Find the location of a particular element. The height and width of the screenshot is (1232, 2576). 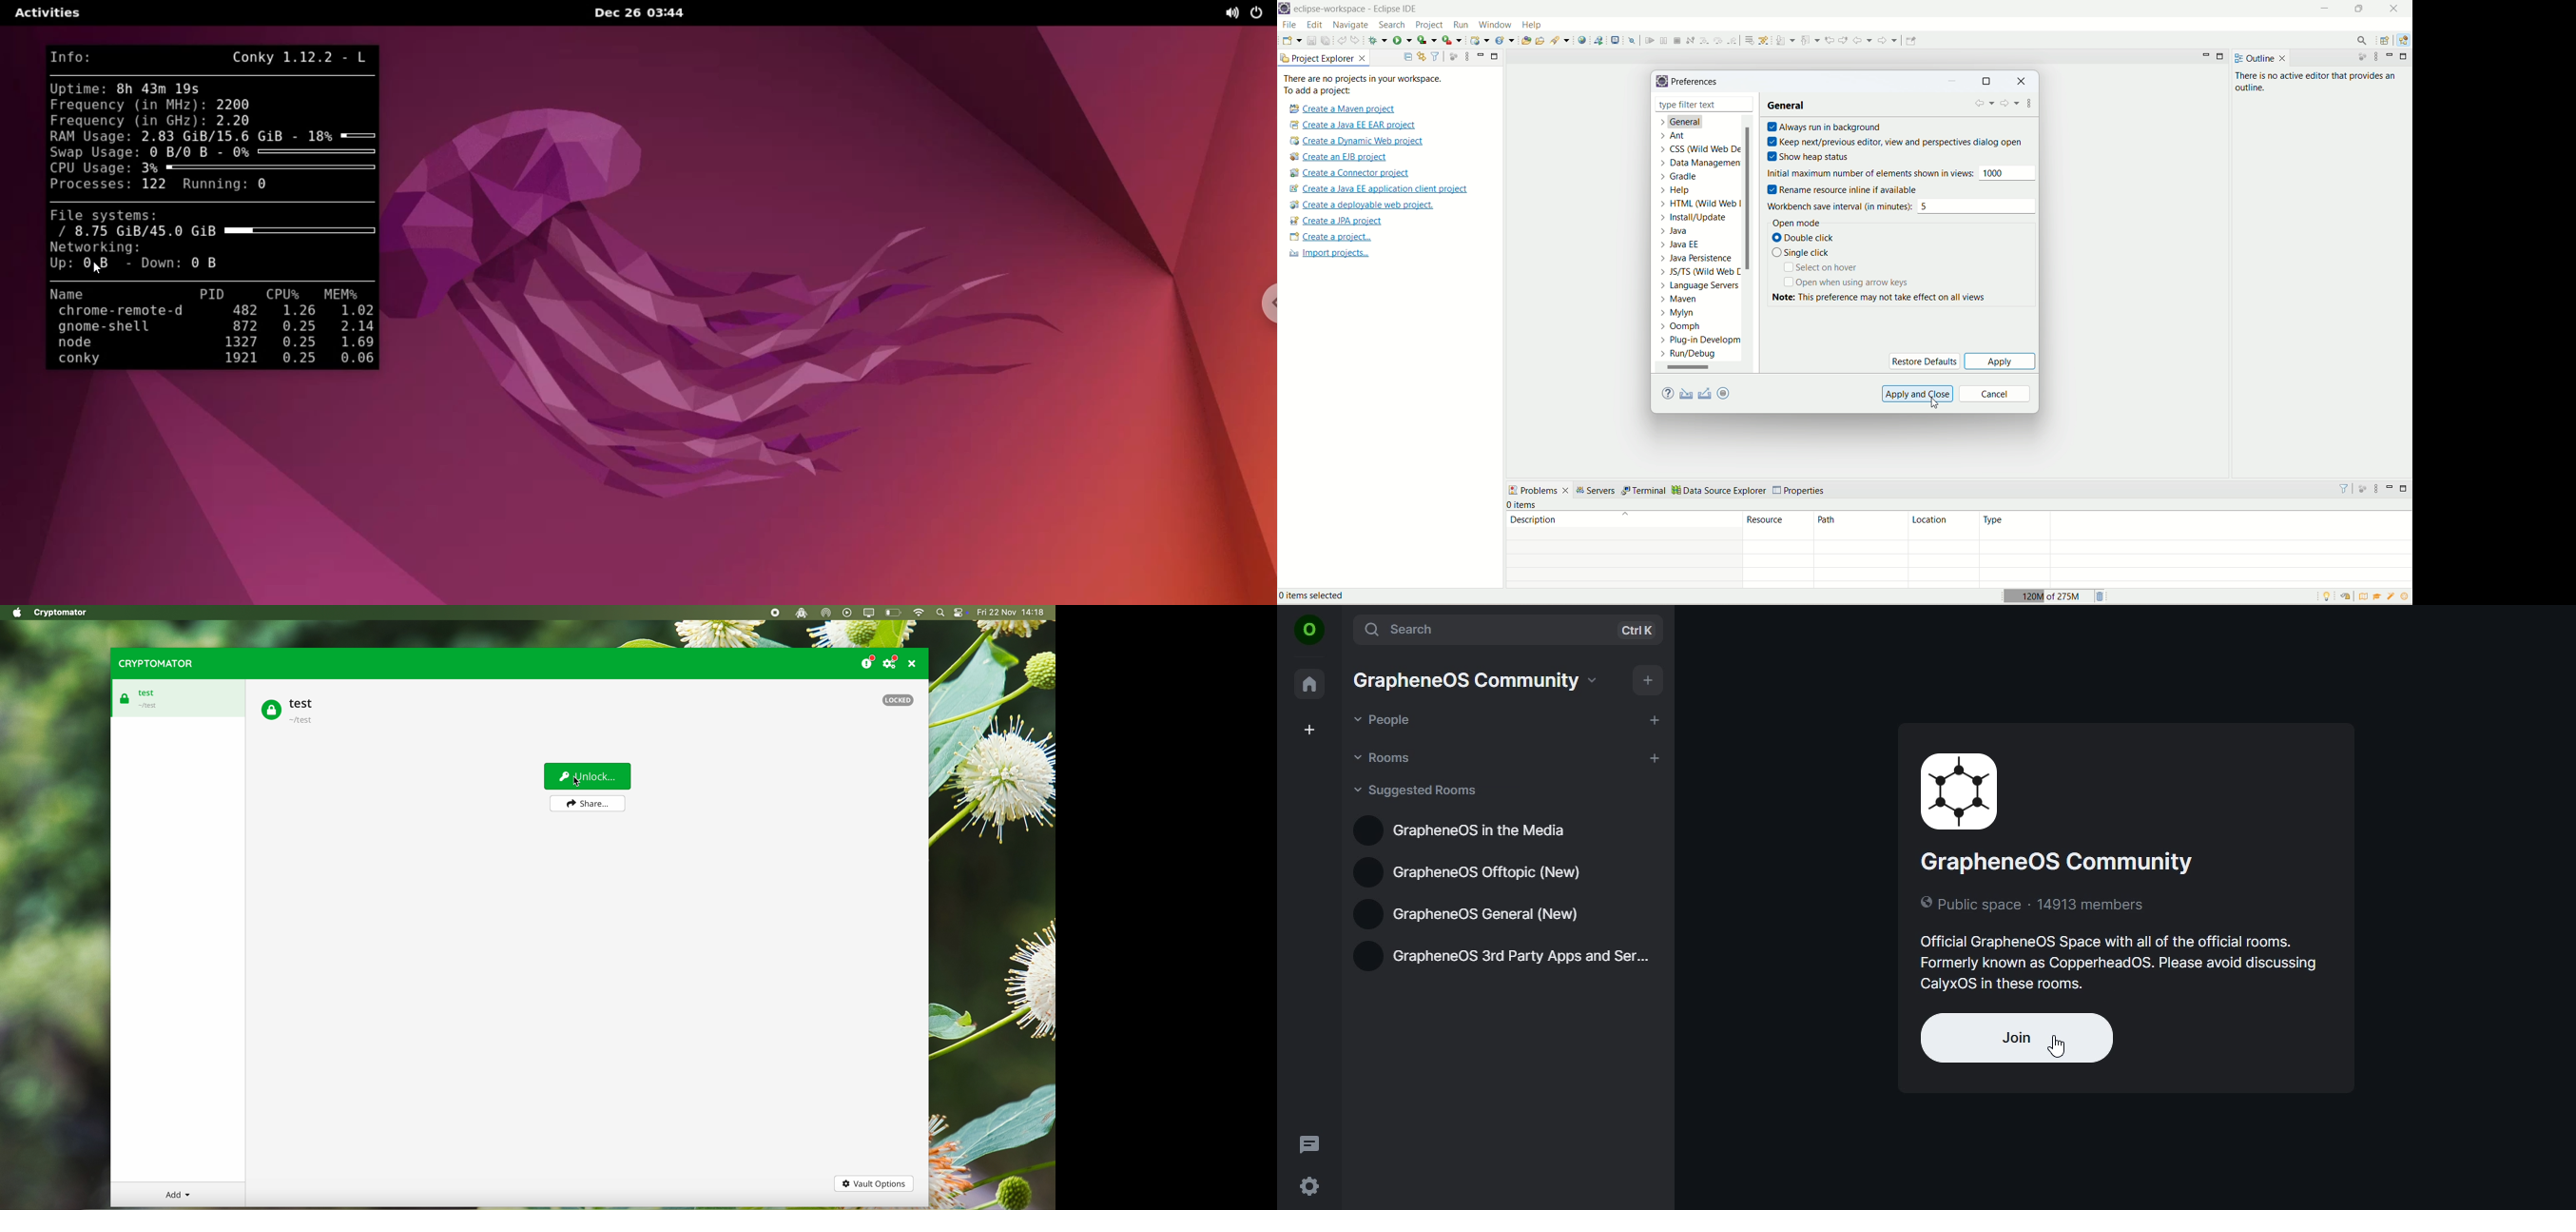

project is located at coordinates (1430, 26).